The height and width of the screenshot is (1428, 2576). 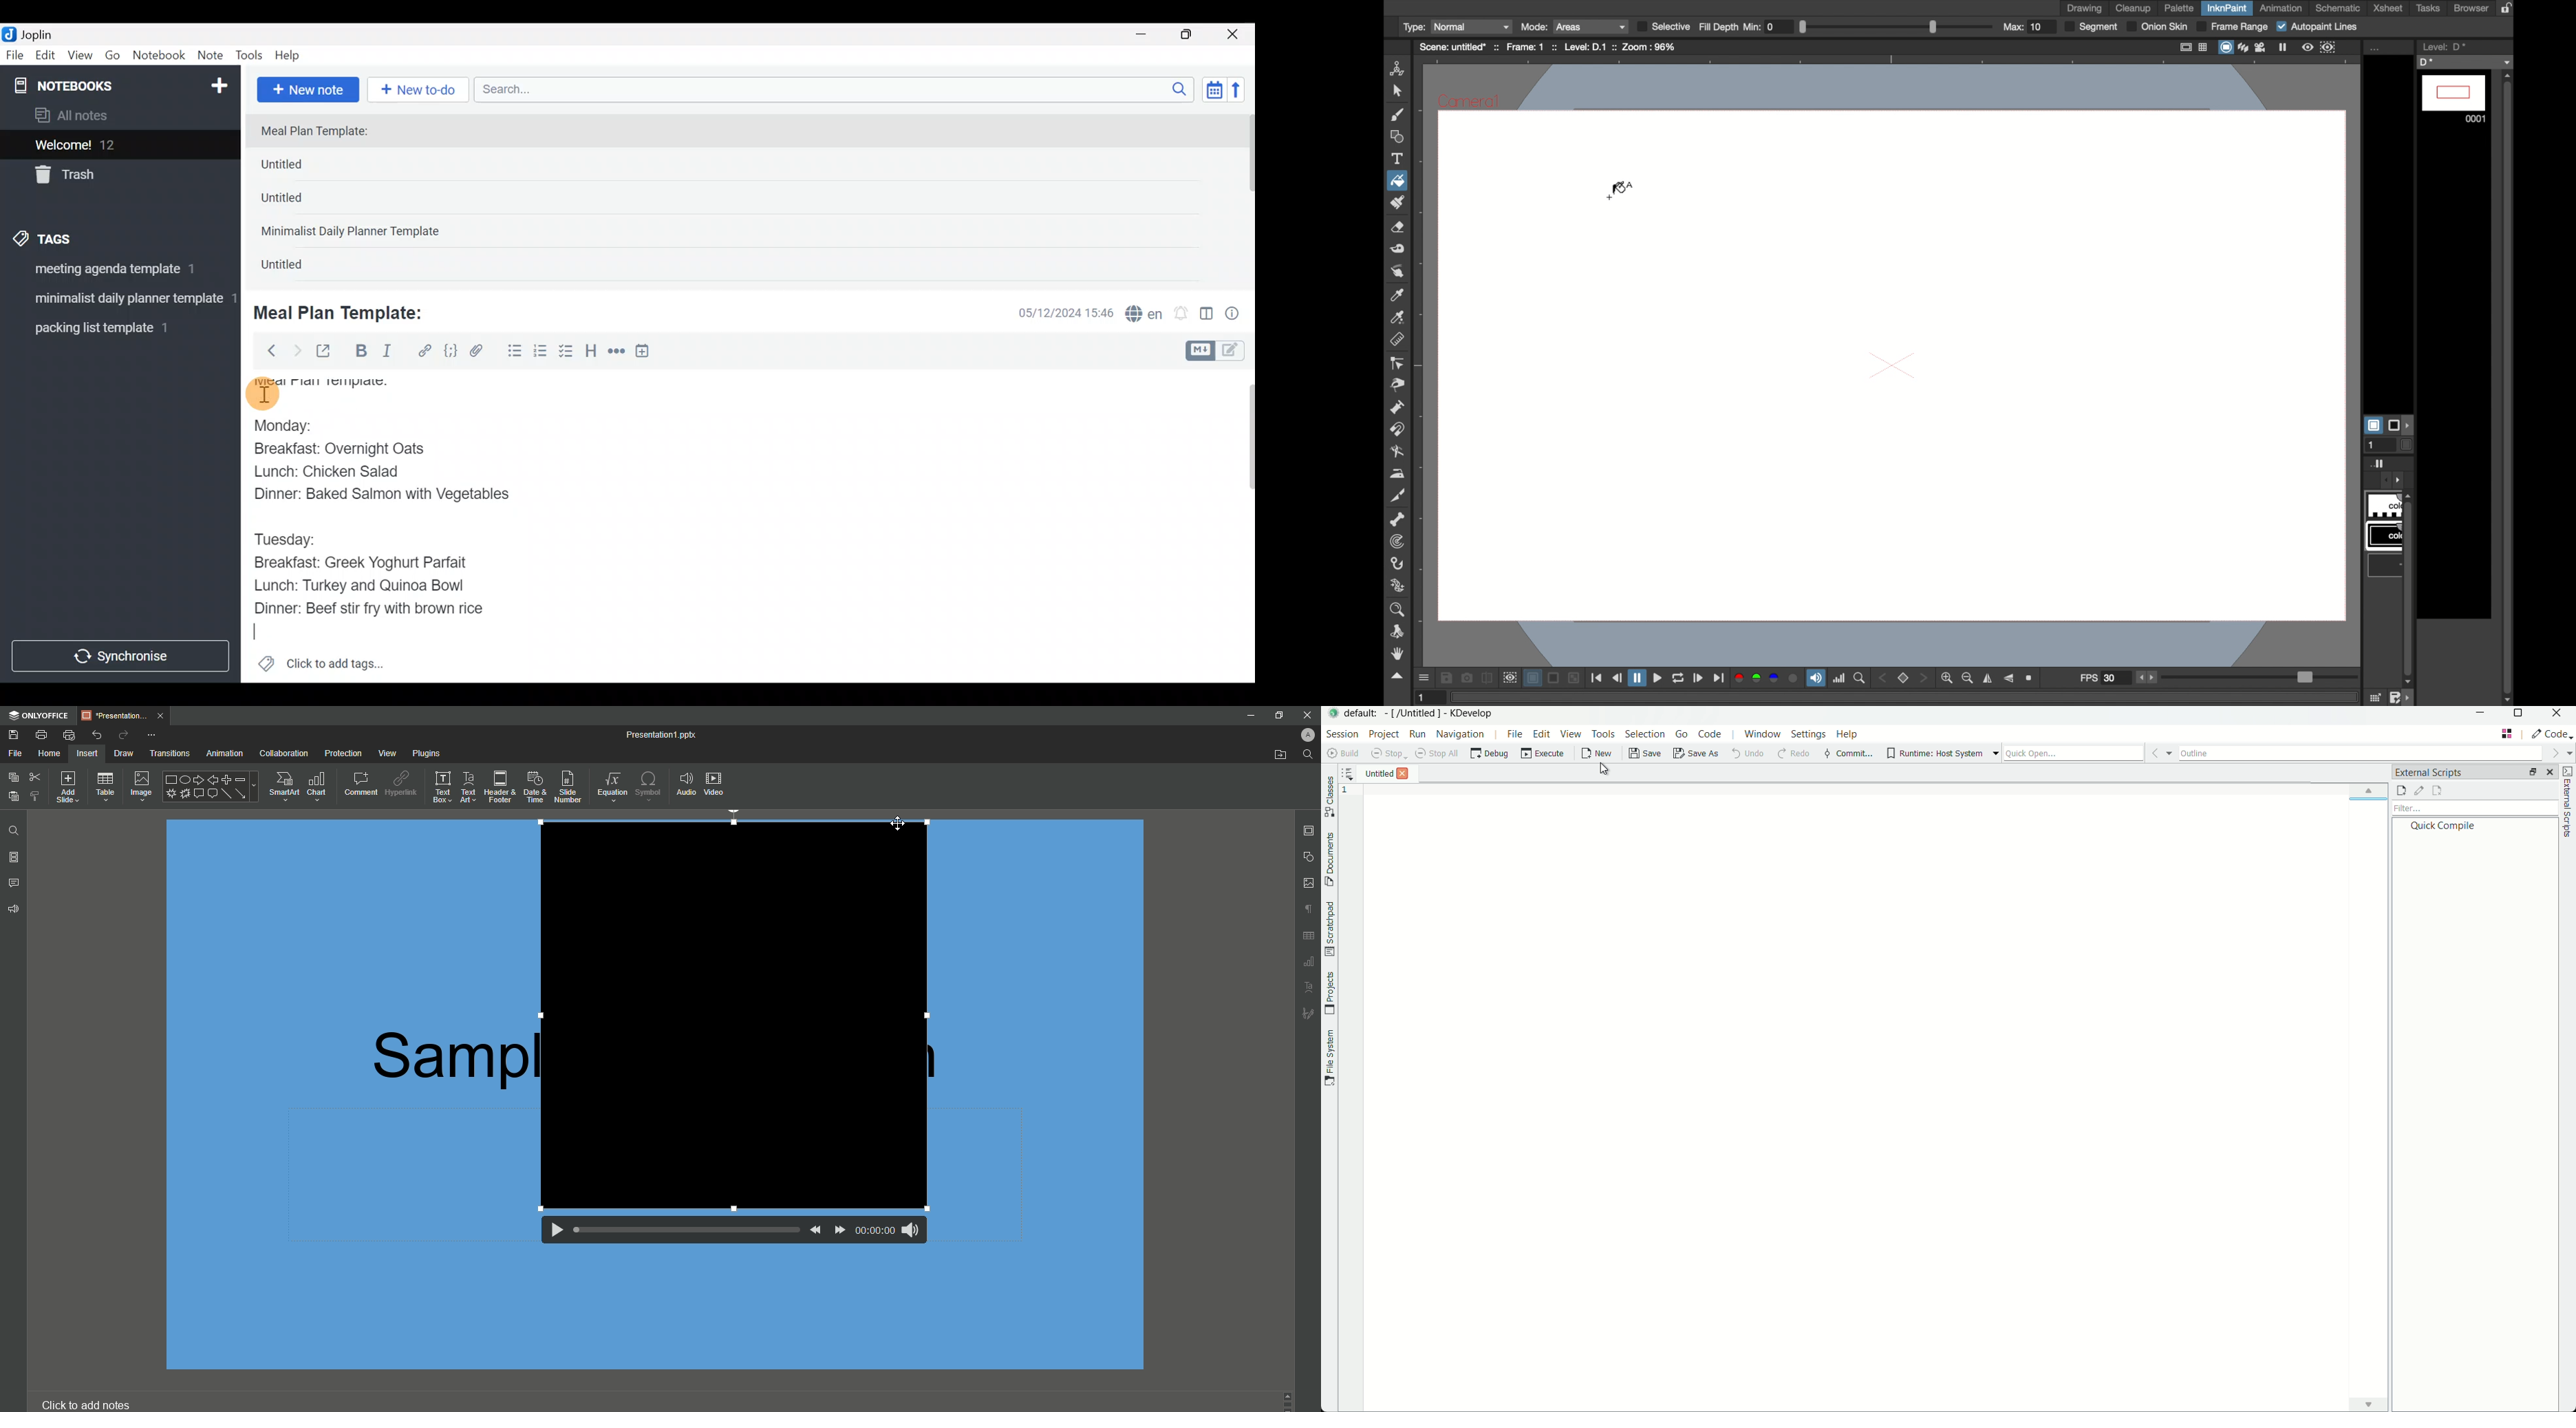 What do you see at coordinates (297, 267) in the screenshot?
I see `Untitled` at bounding box center [297, 267].